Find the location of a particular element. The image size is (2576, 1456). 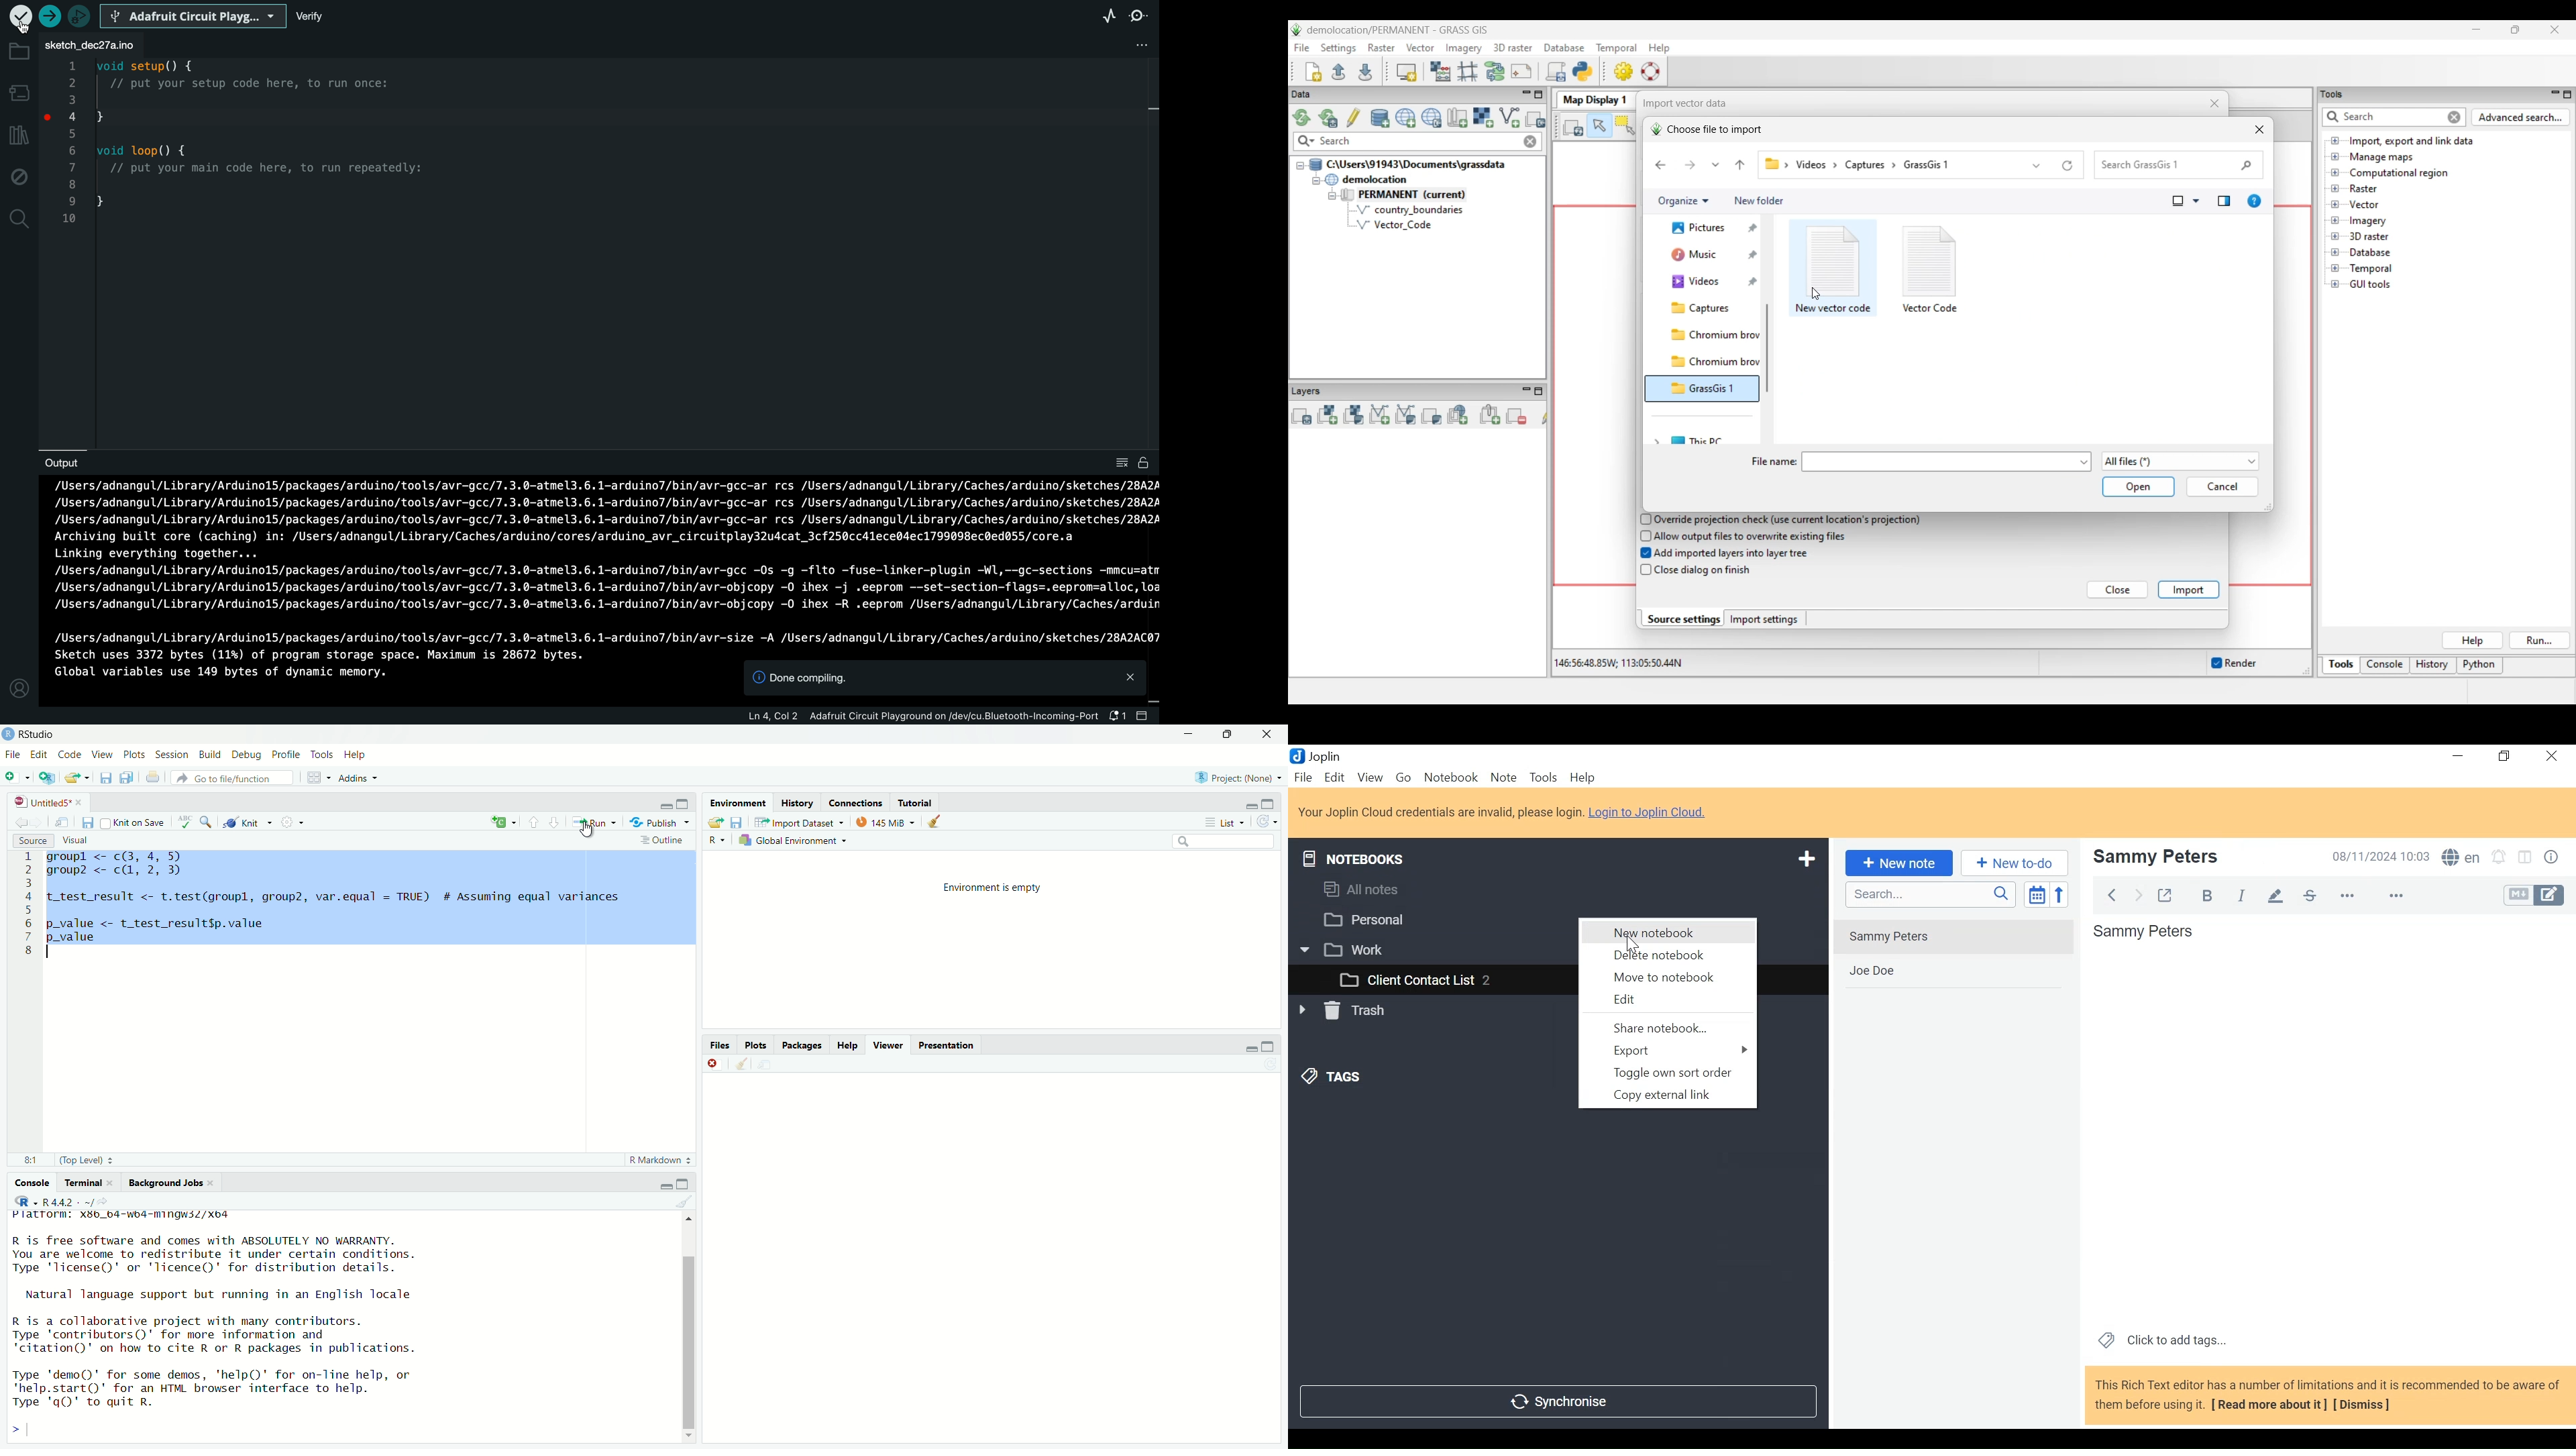

All notes is located at coordinates (1365, 890).